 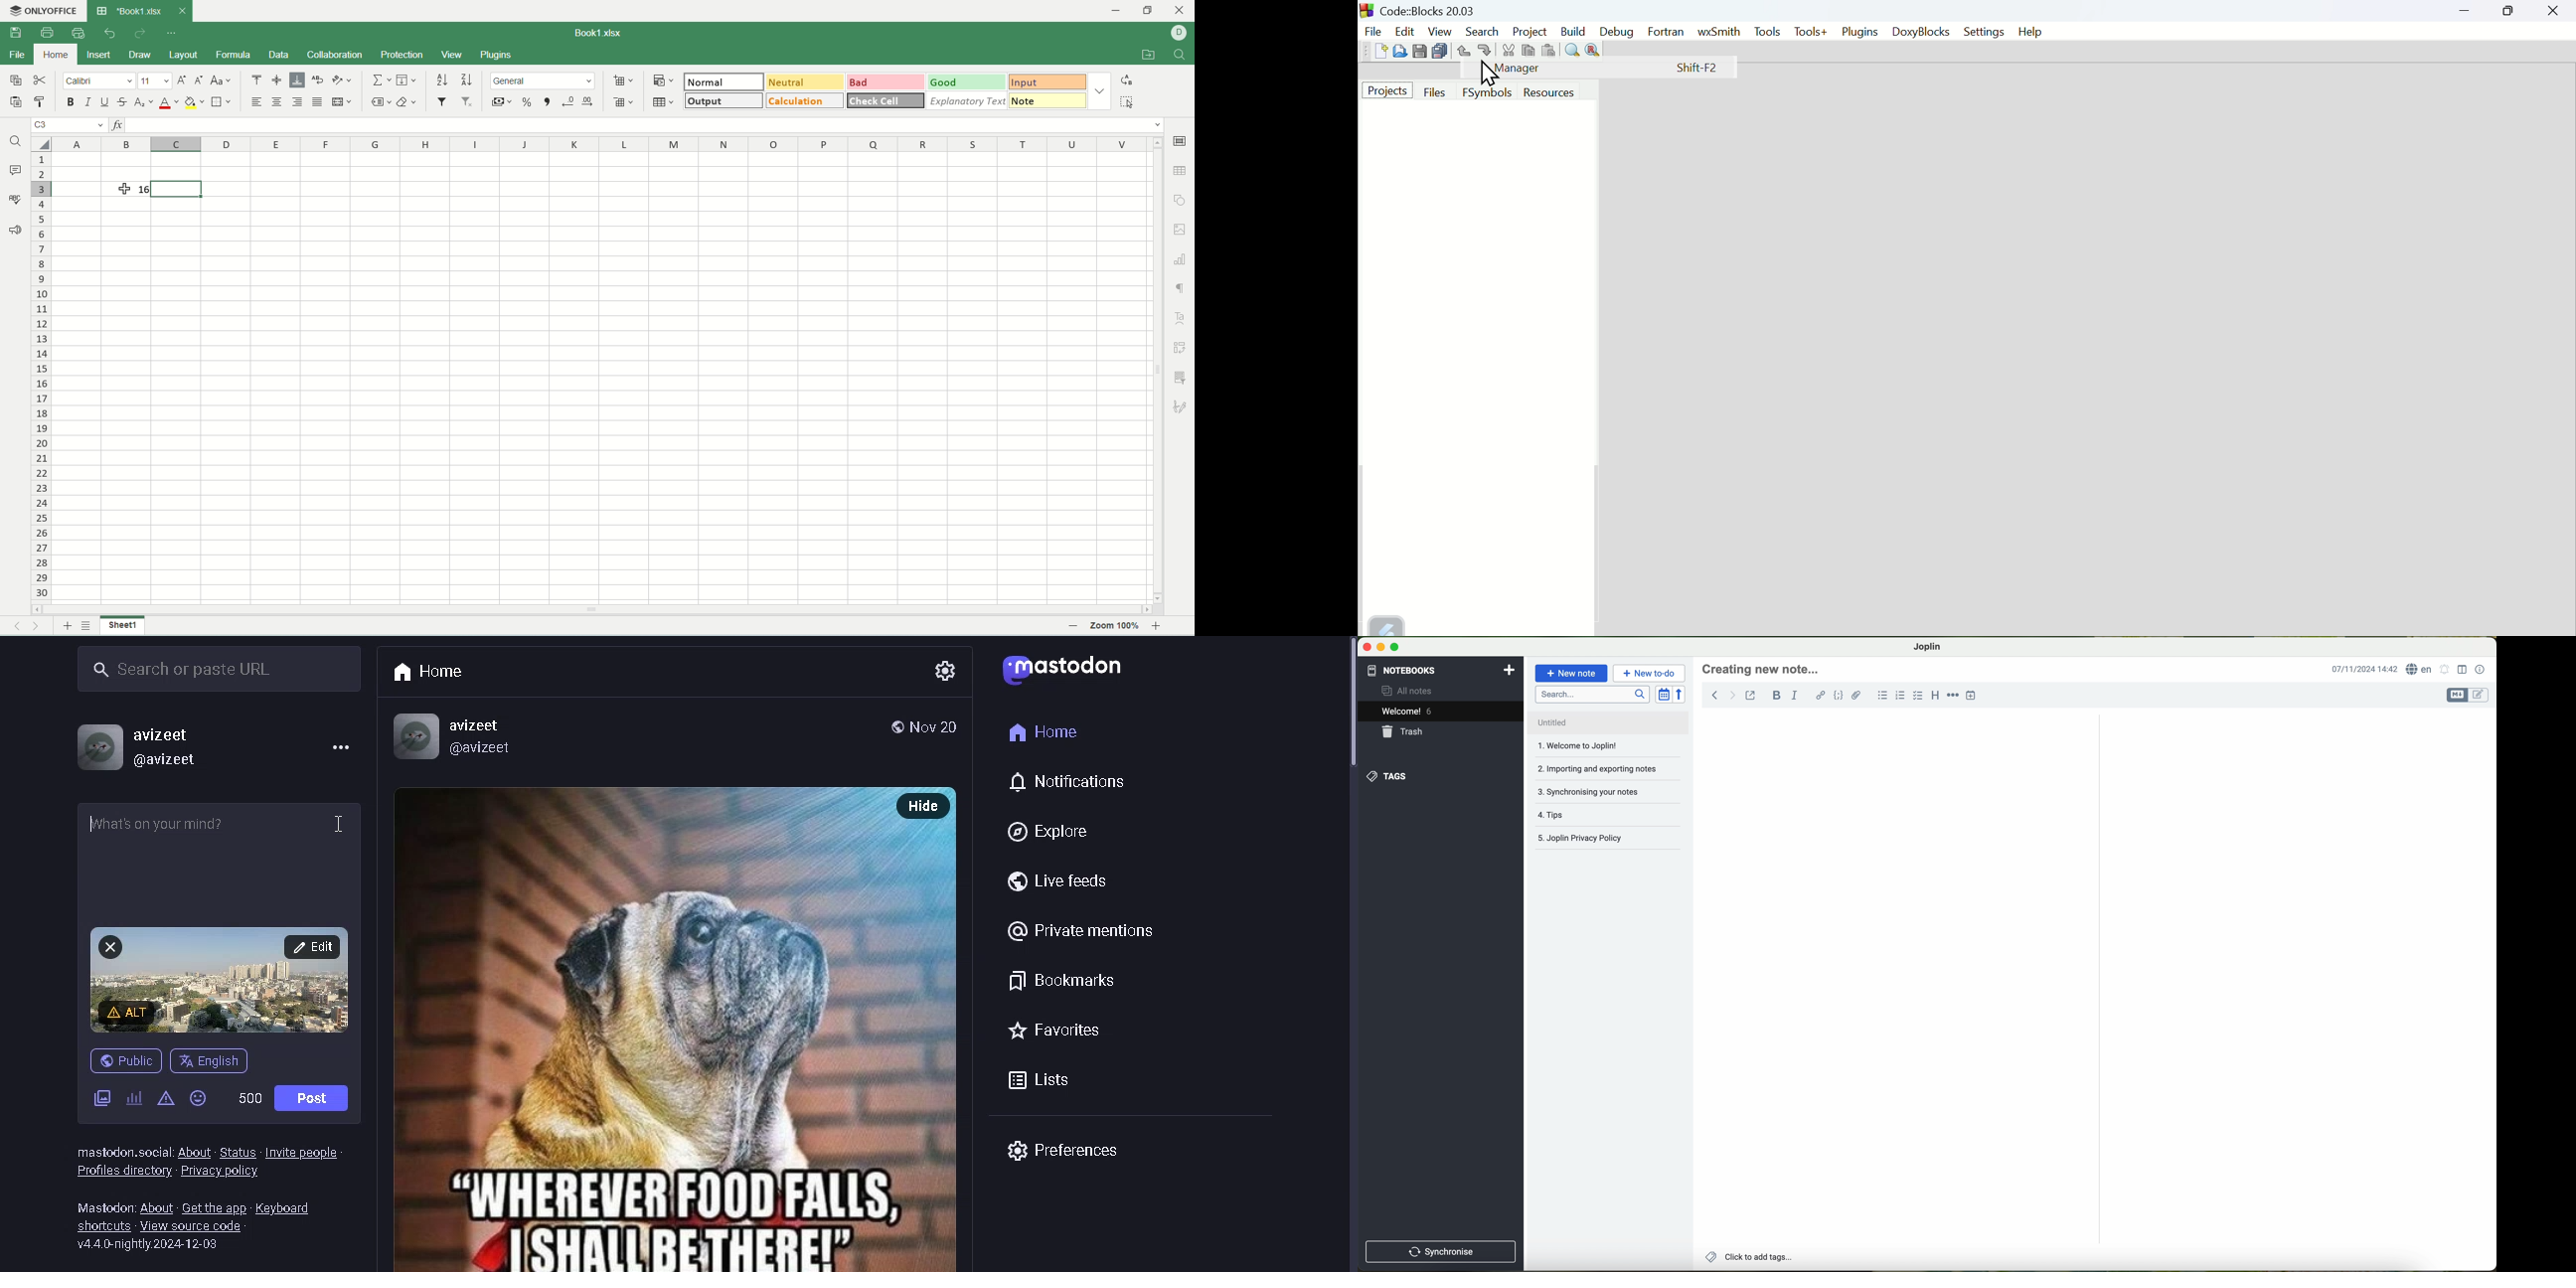 I want to click on Cursor, so click(x=1487, y=73).